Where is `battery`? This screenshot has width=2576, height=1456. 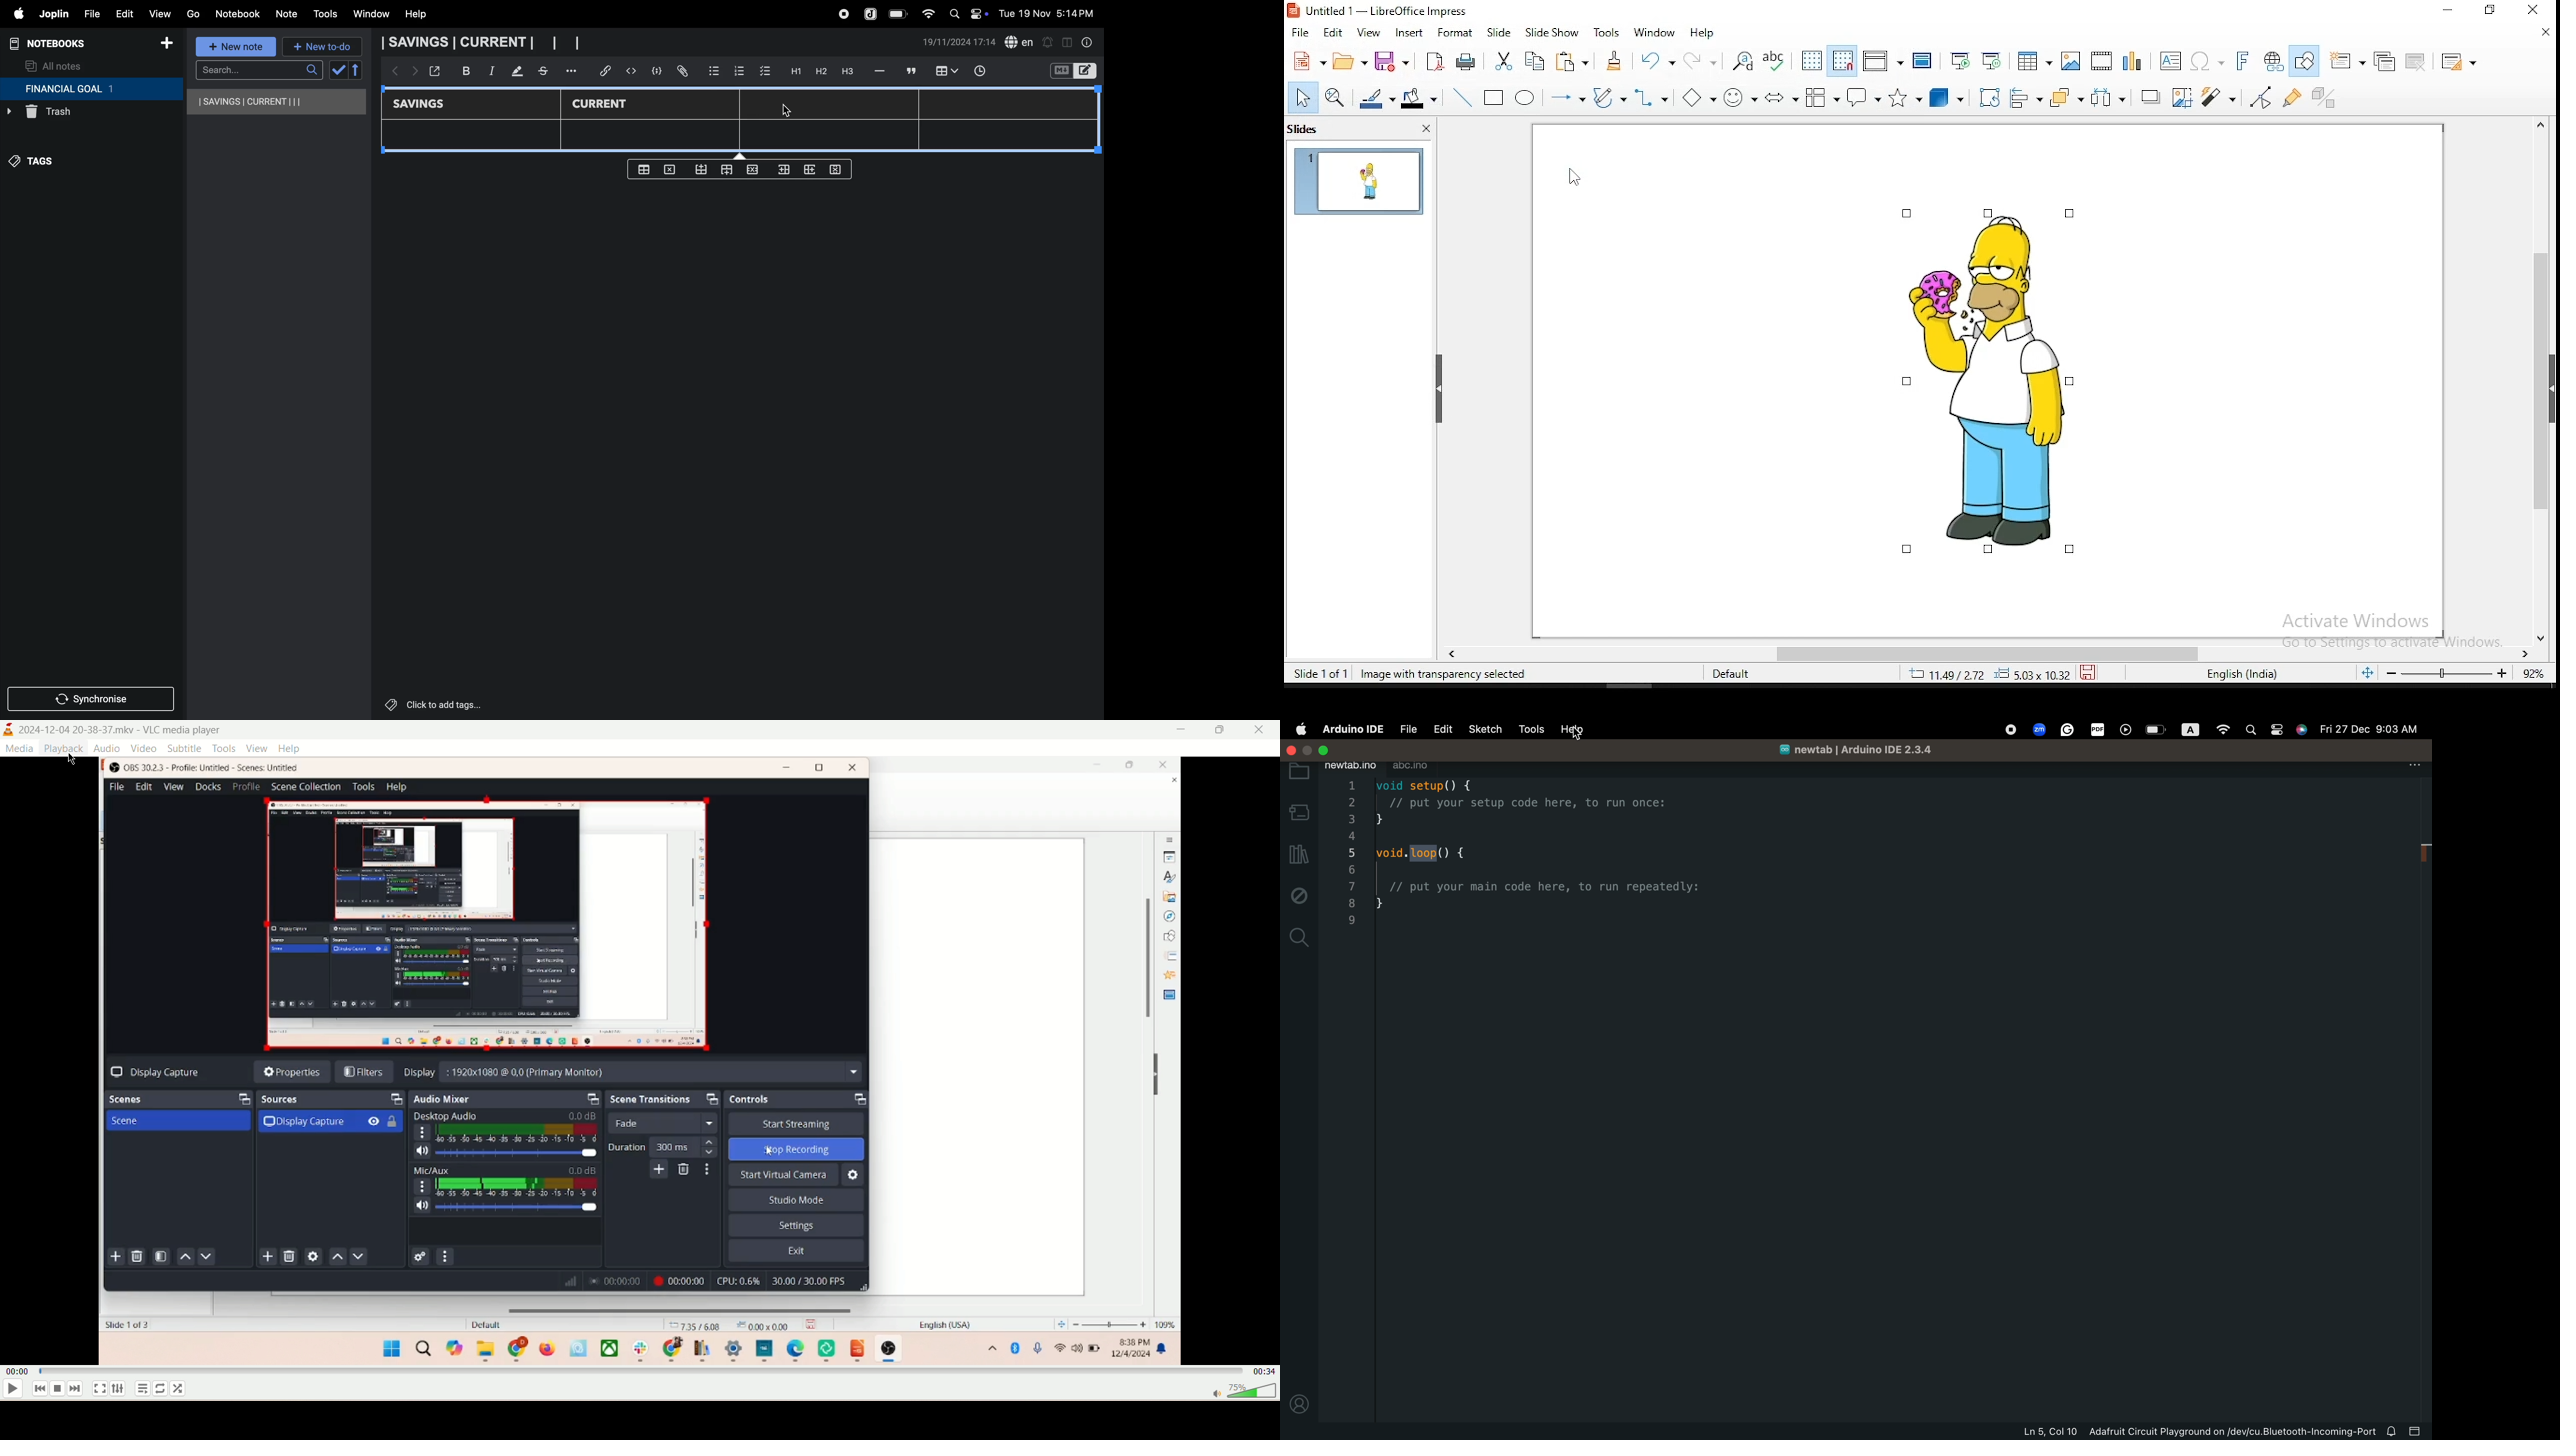
battery is located at coordinates (899, 14).